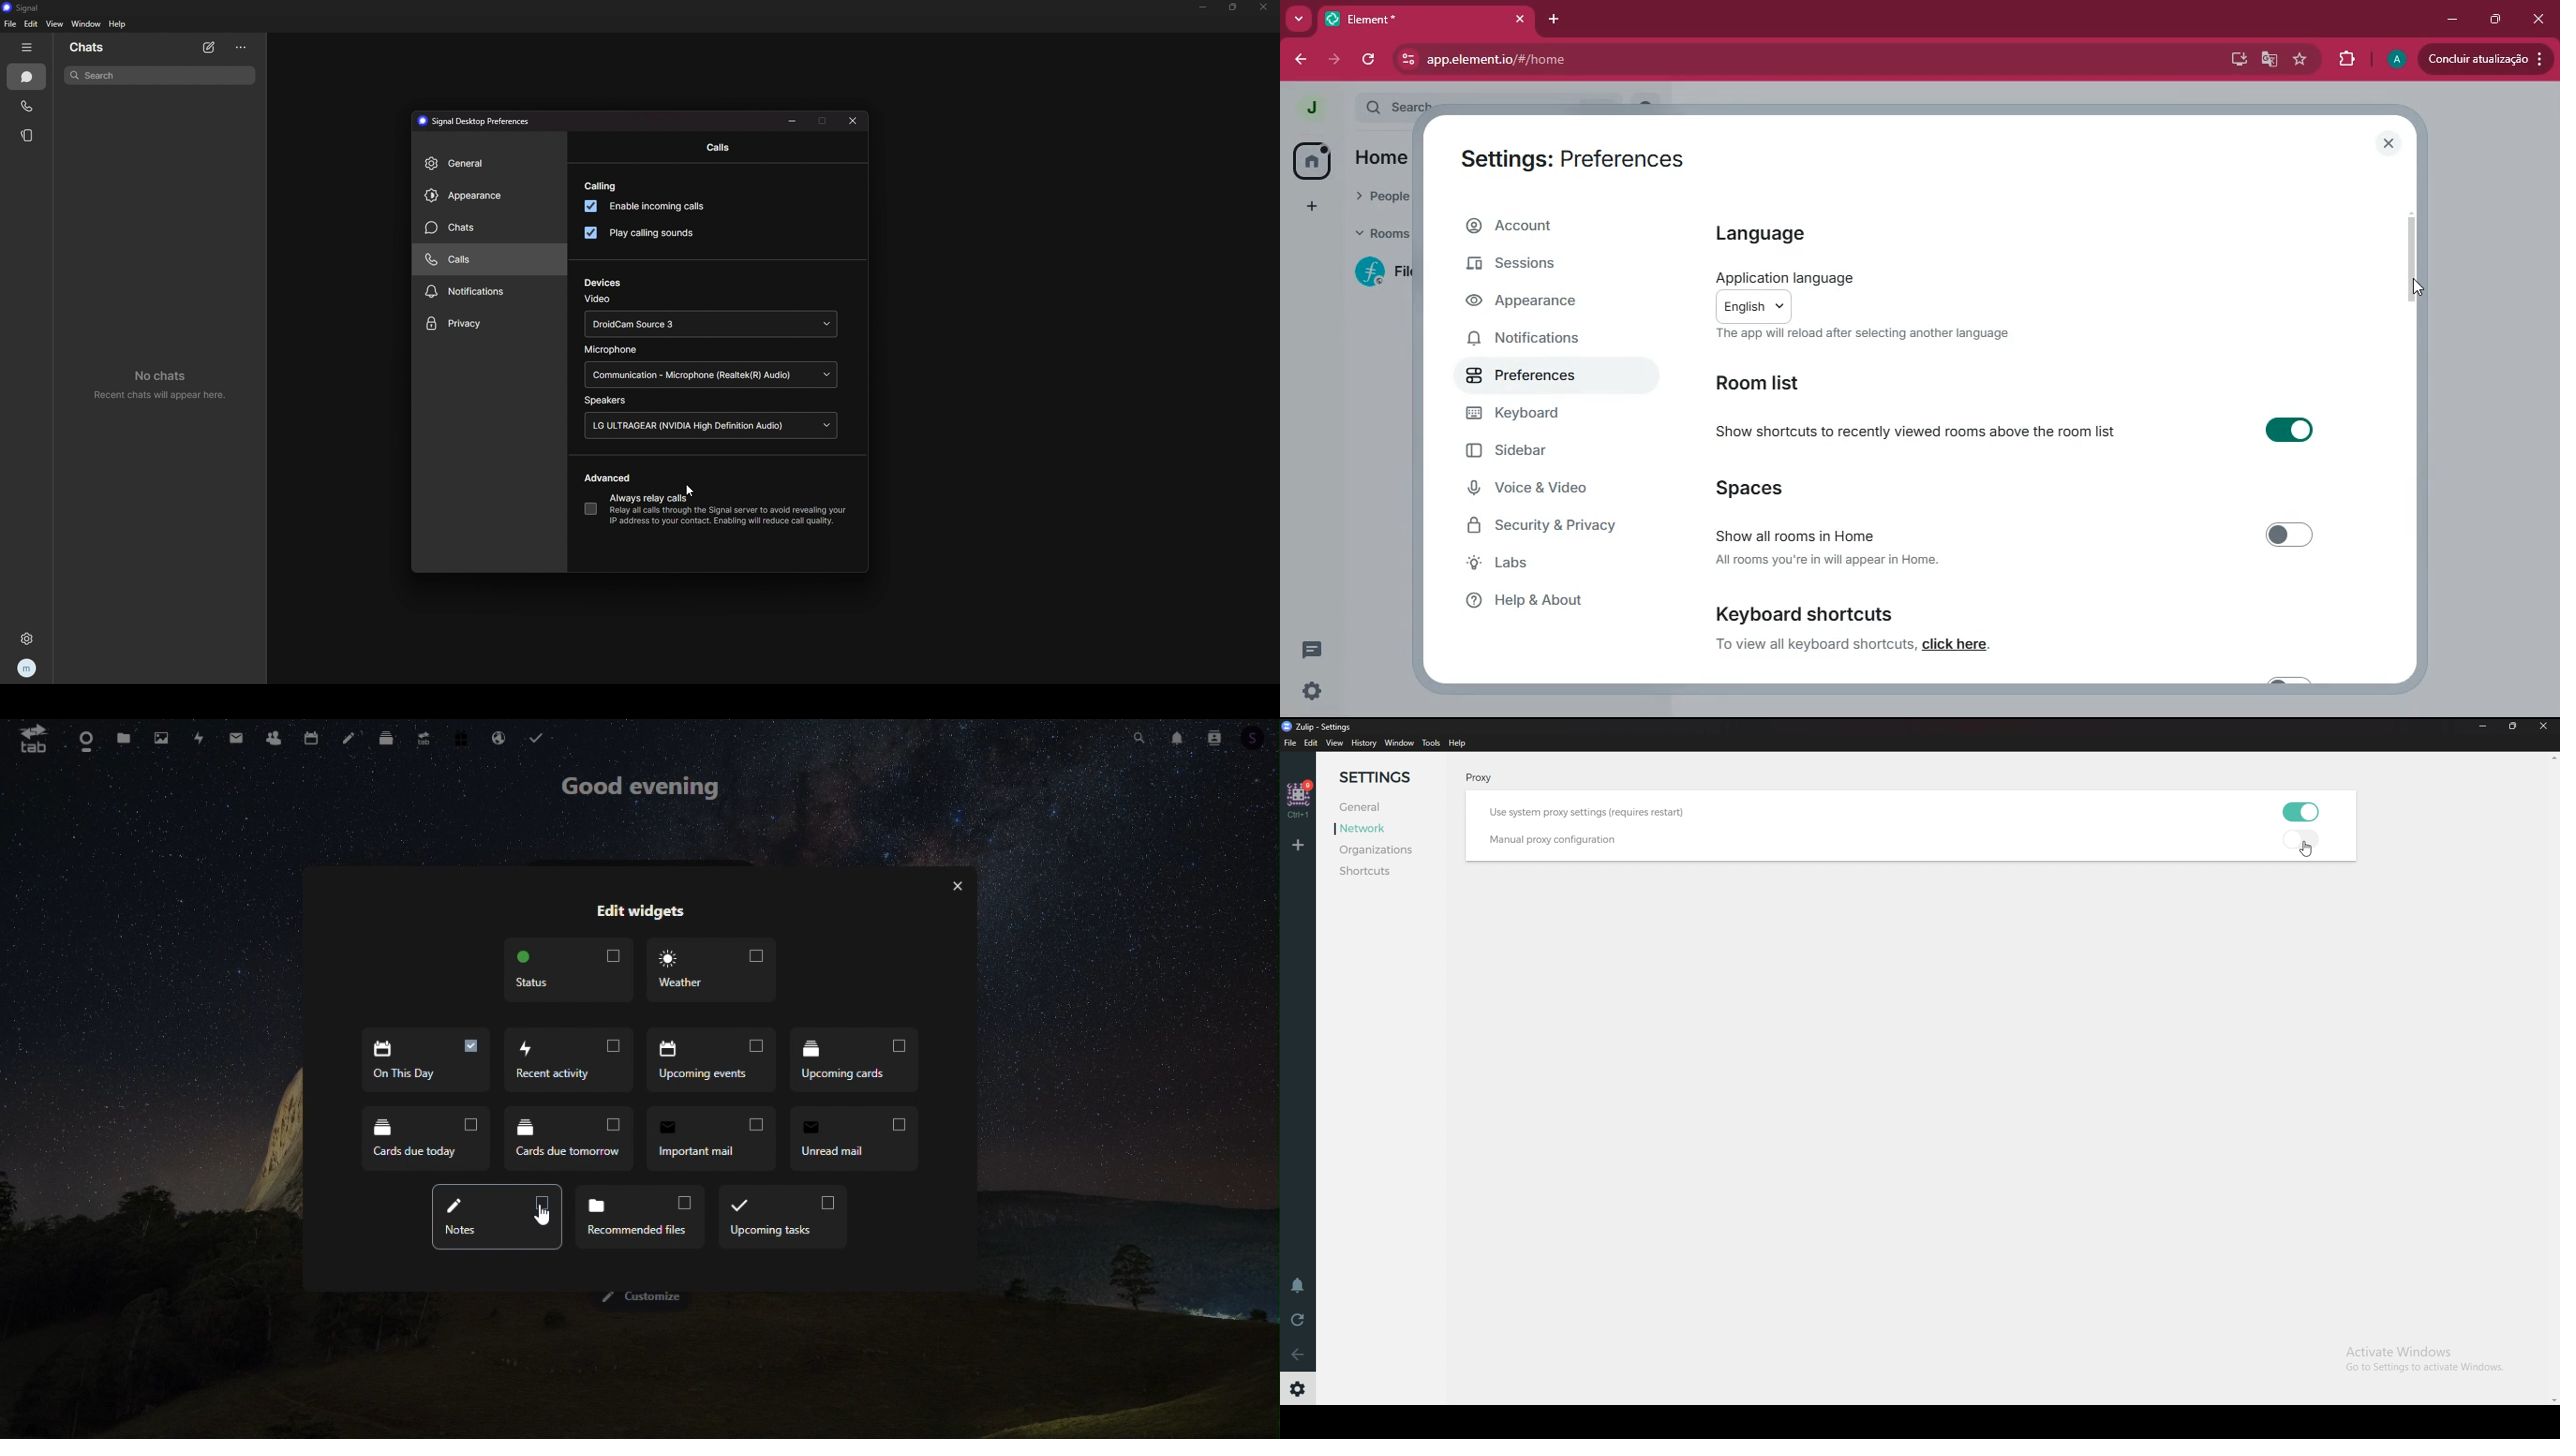 The height and width of the screenshot is (1456, 2576). I want to click on General, so click(1369, 808).